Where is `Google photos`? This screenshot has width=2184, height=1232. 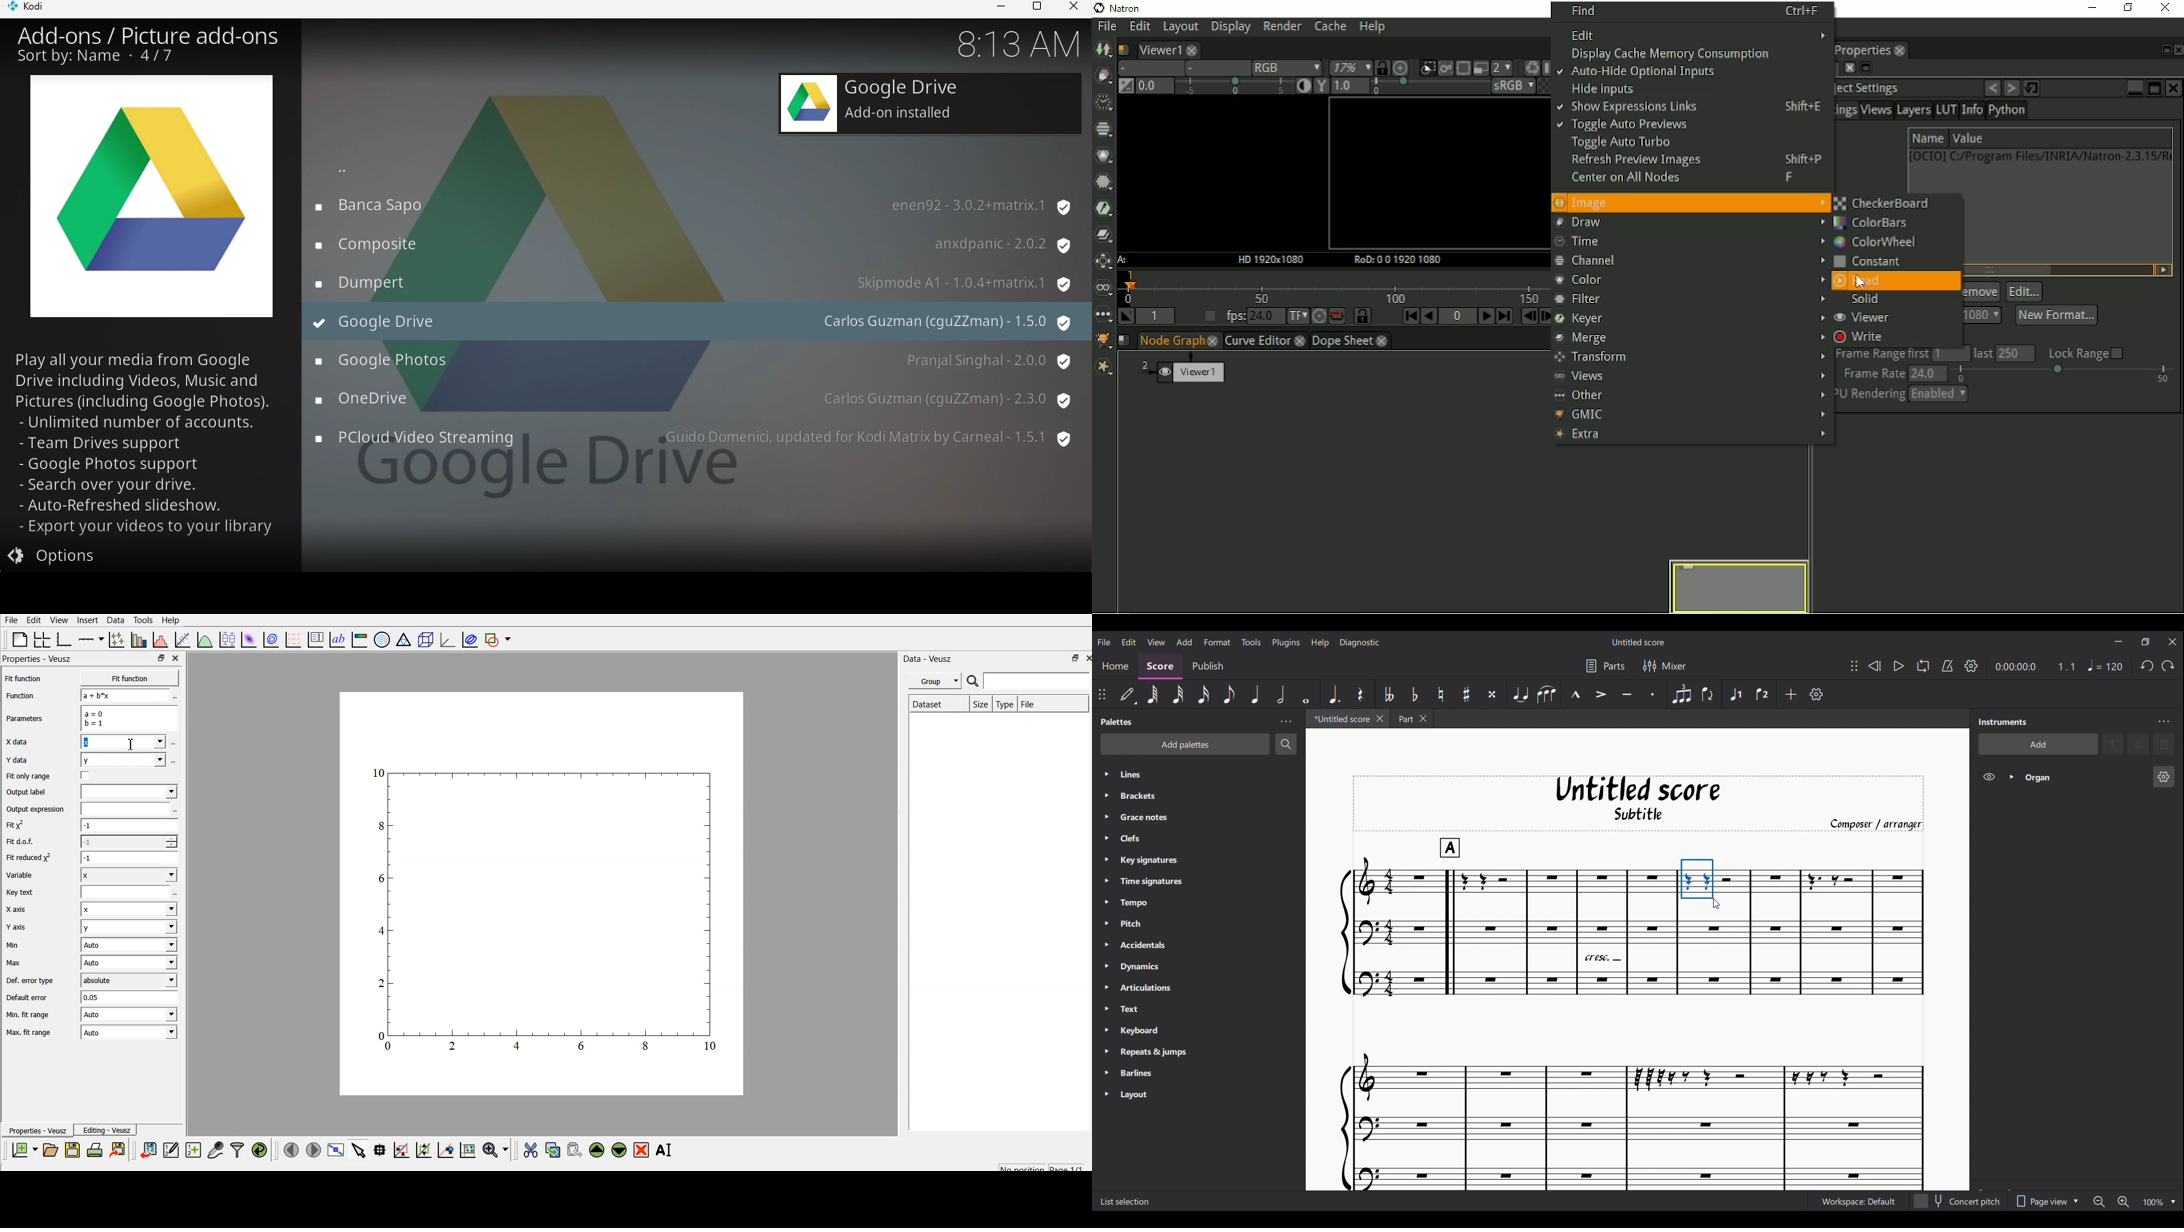 Google photos is located at coordinates (695, 361).